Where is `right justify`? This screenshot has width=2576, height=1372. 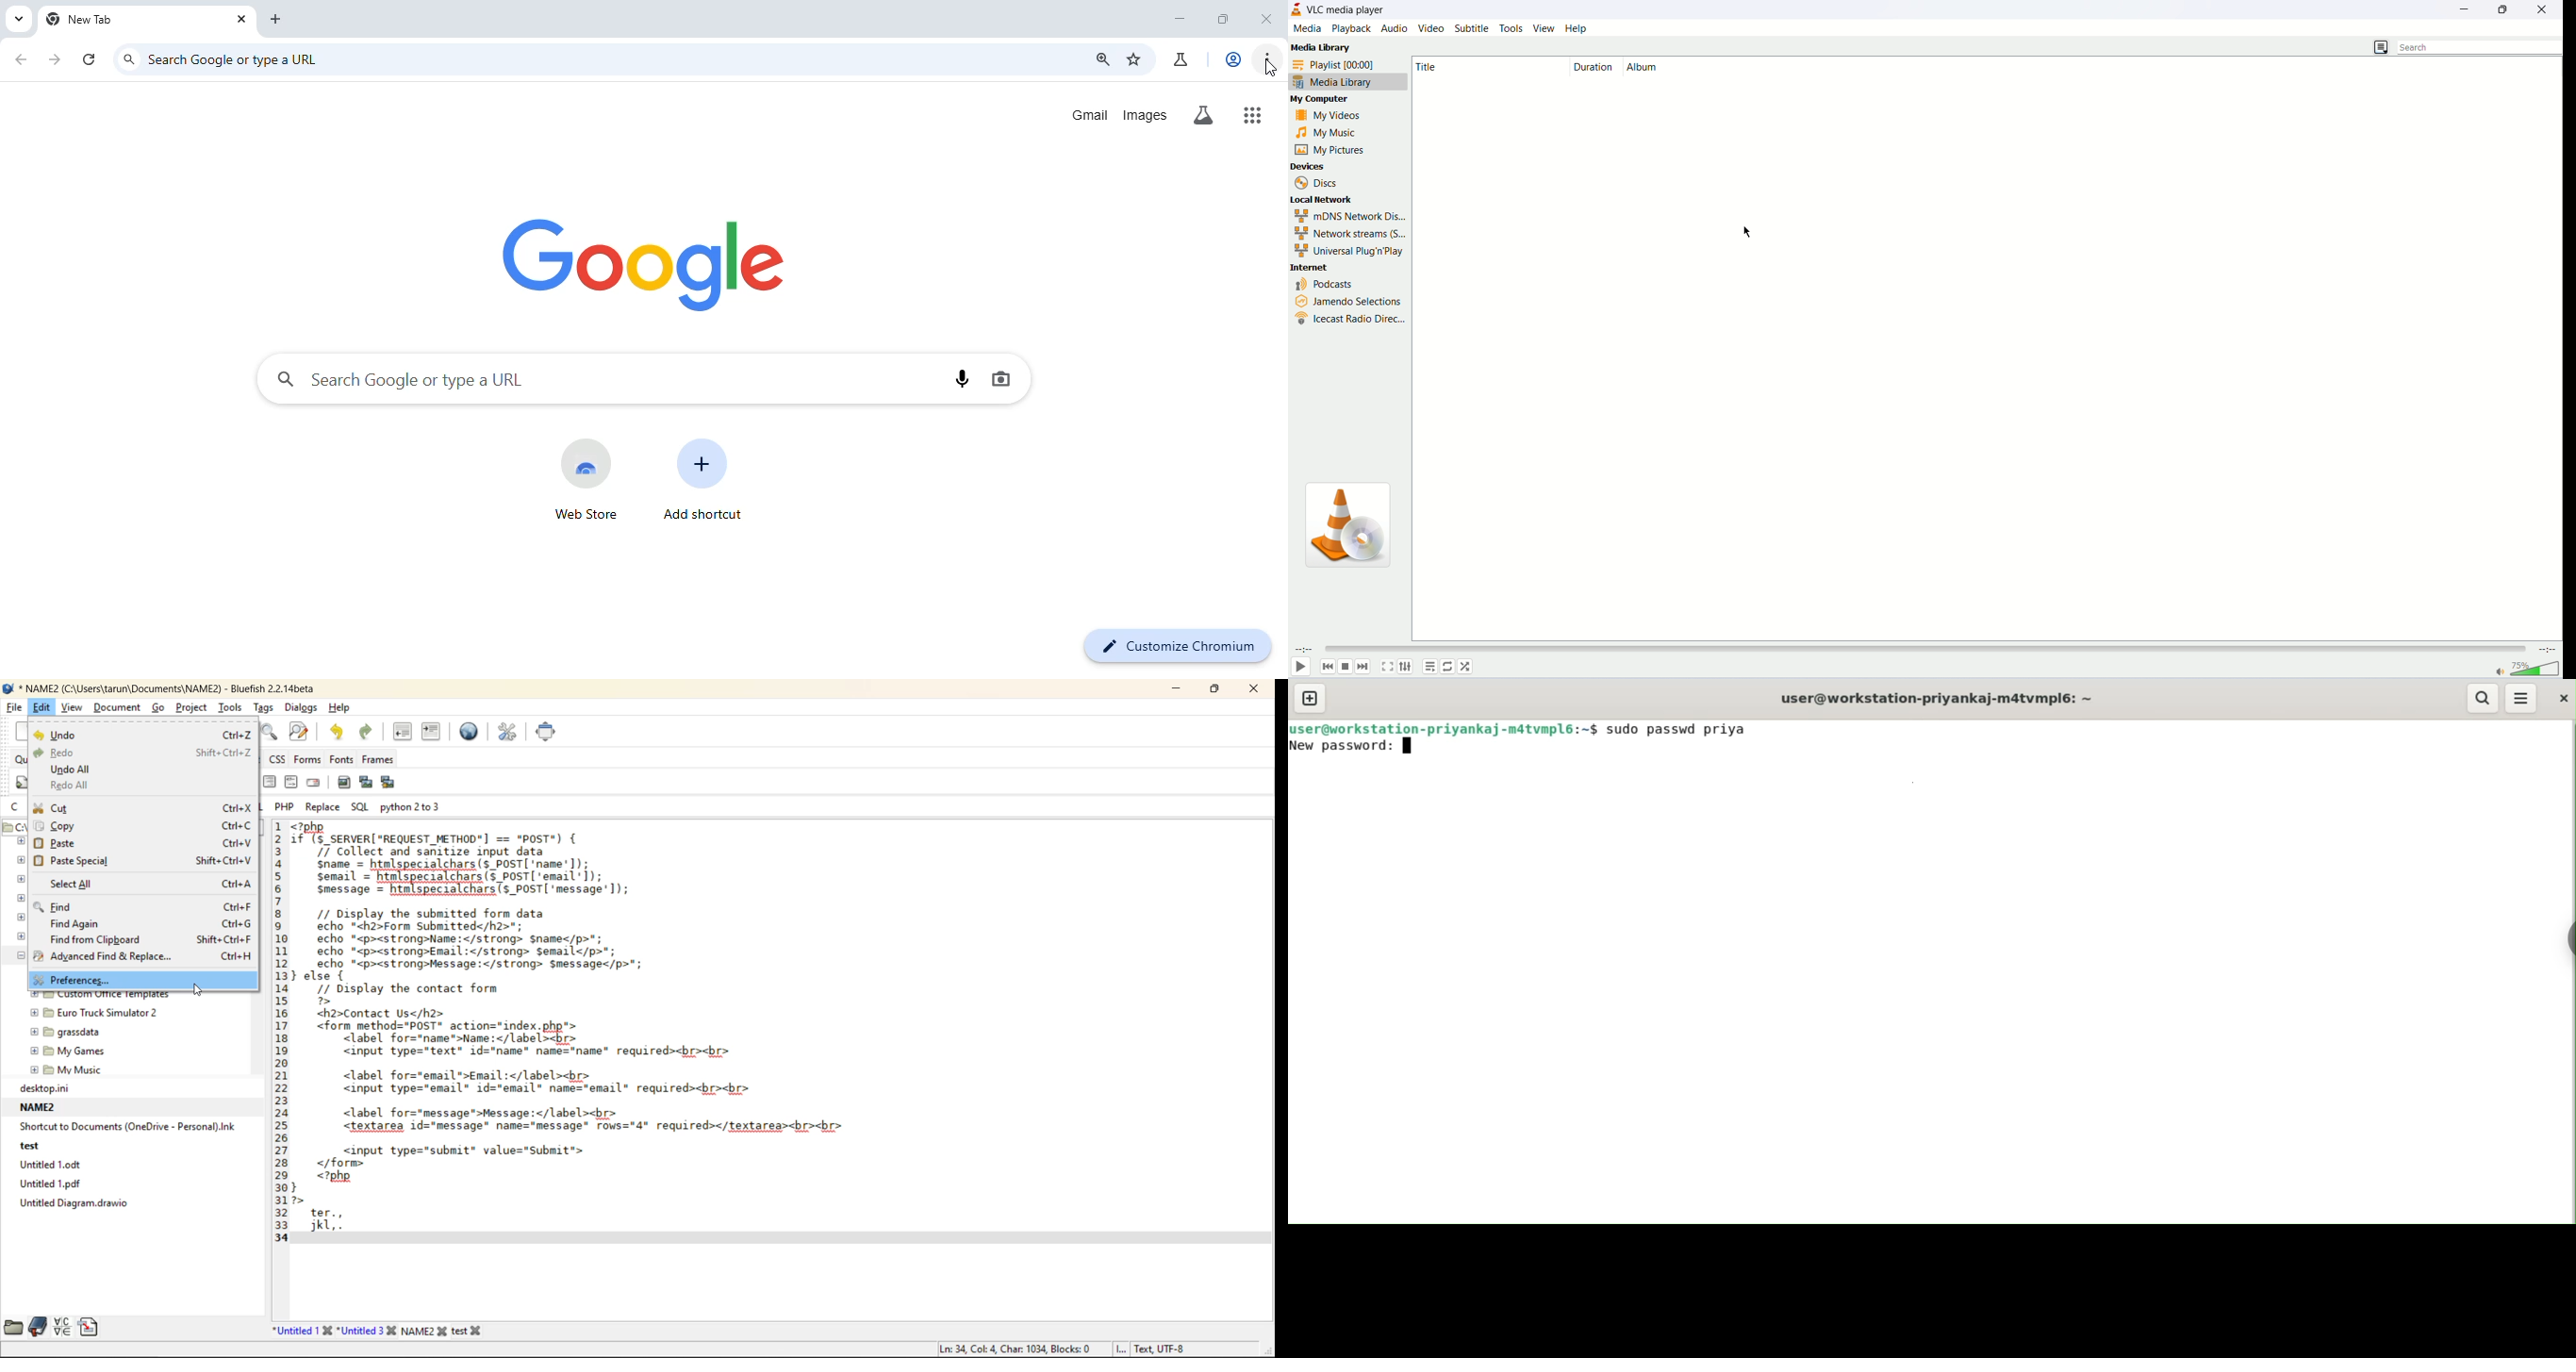 right justify is located at coordinates (271, 782).